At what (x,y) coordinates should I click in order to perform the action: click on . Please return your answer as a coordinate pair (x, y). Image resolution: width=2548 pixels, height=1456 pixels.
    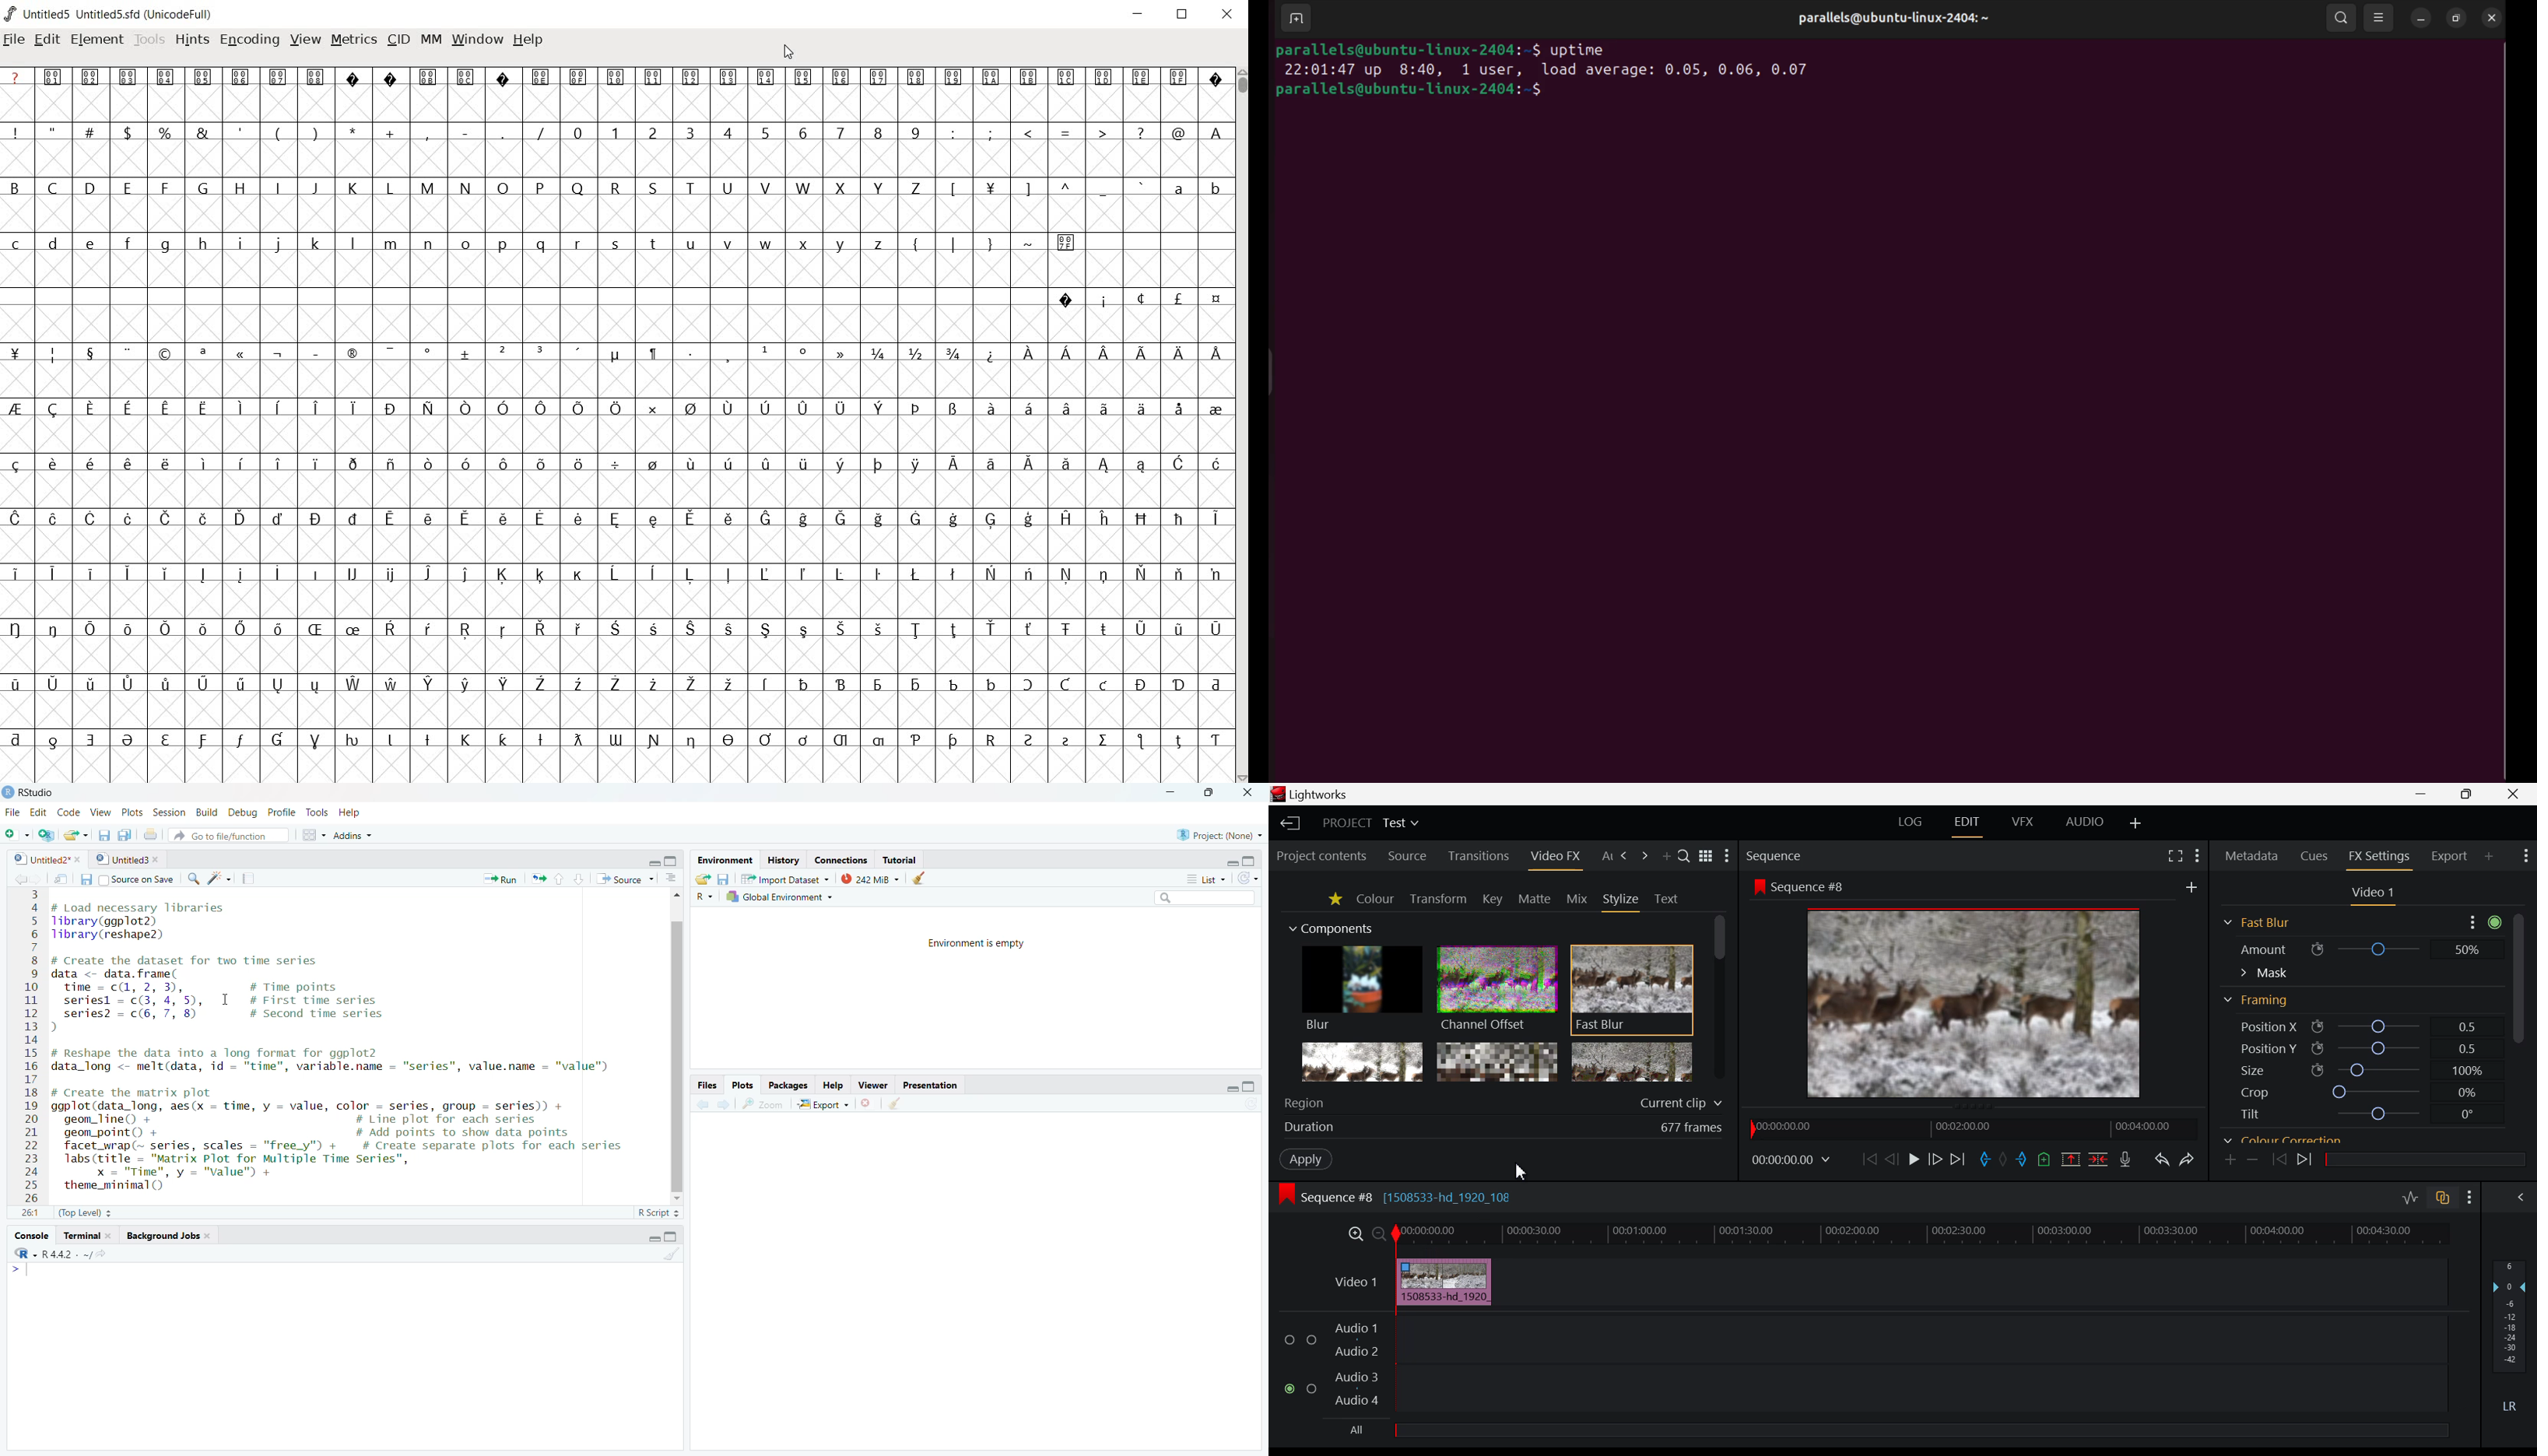
    Looking at the image, I should click on (163, 463).